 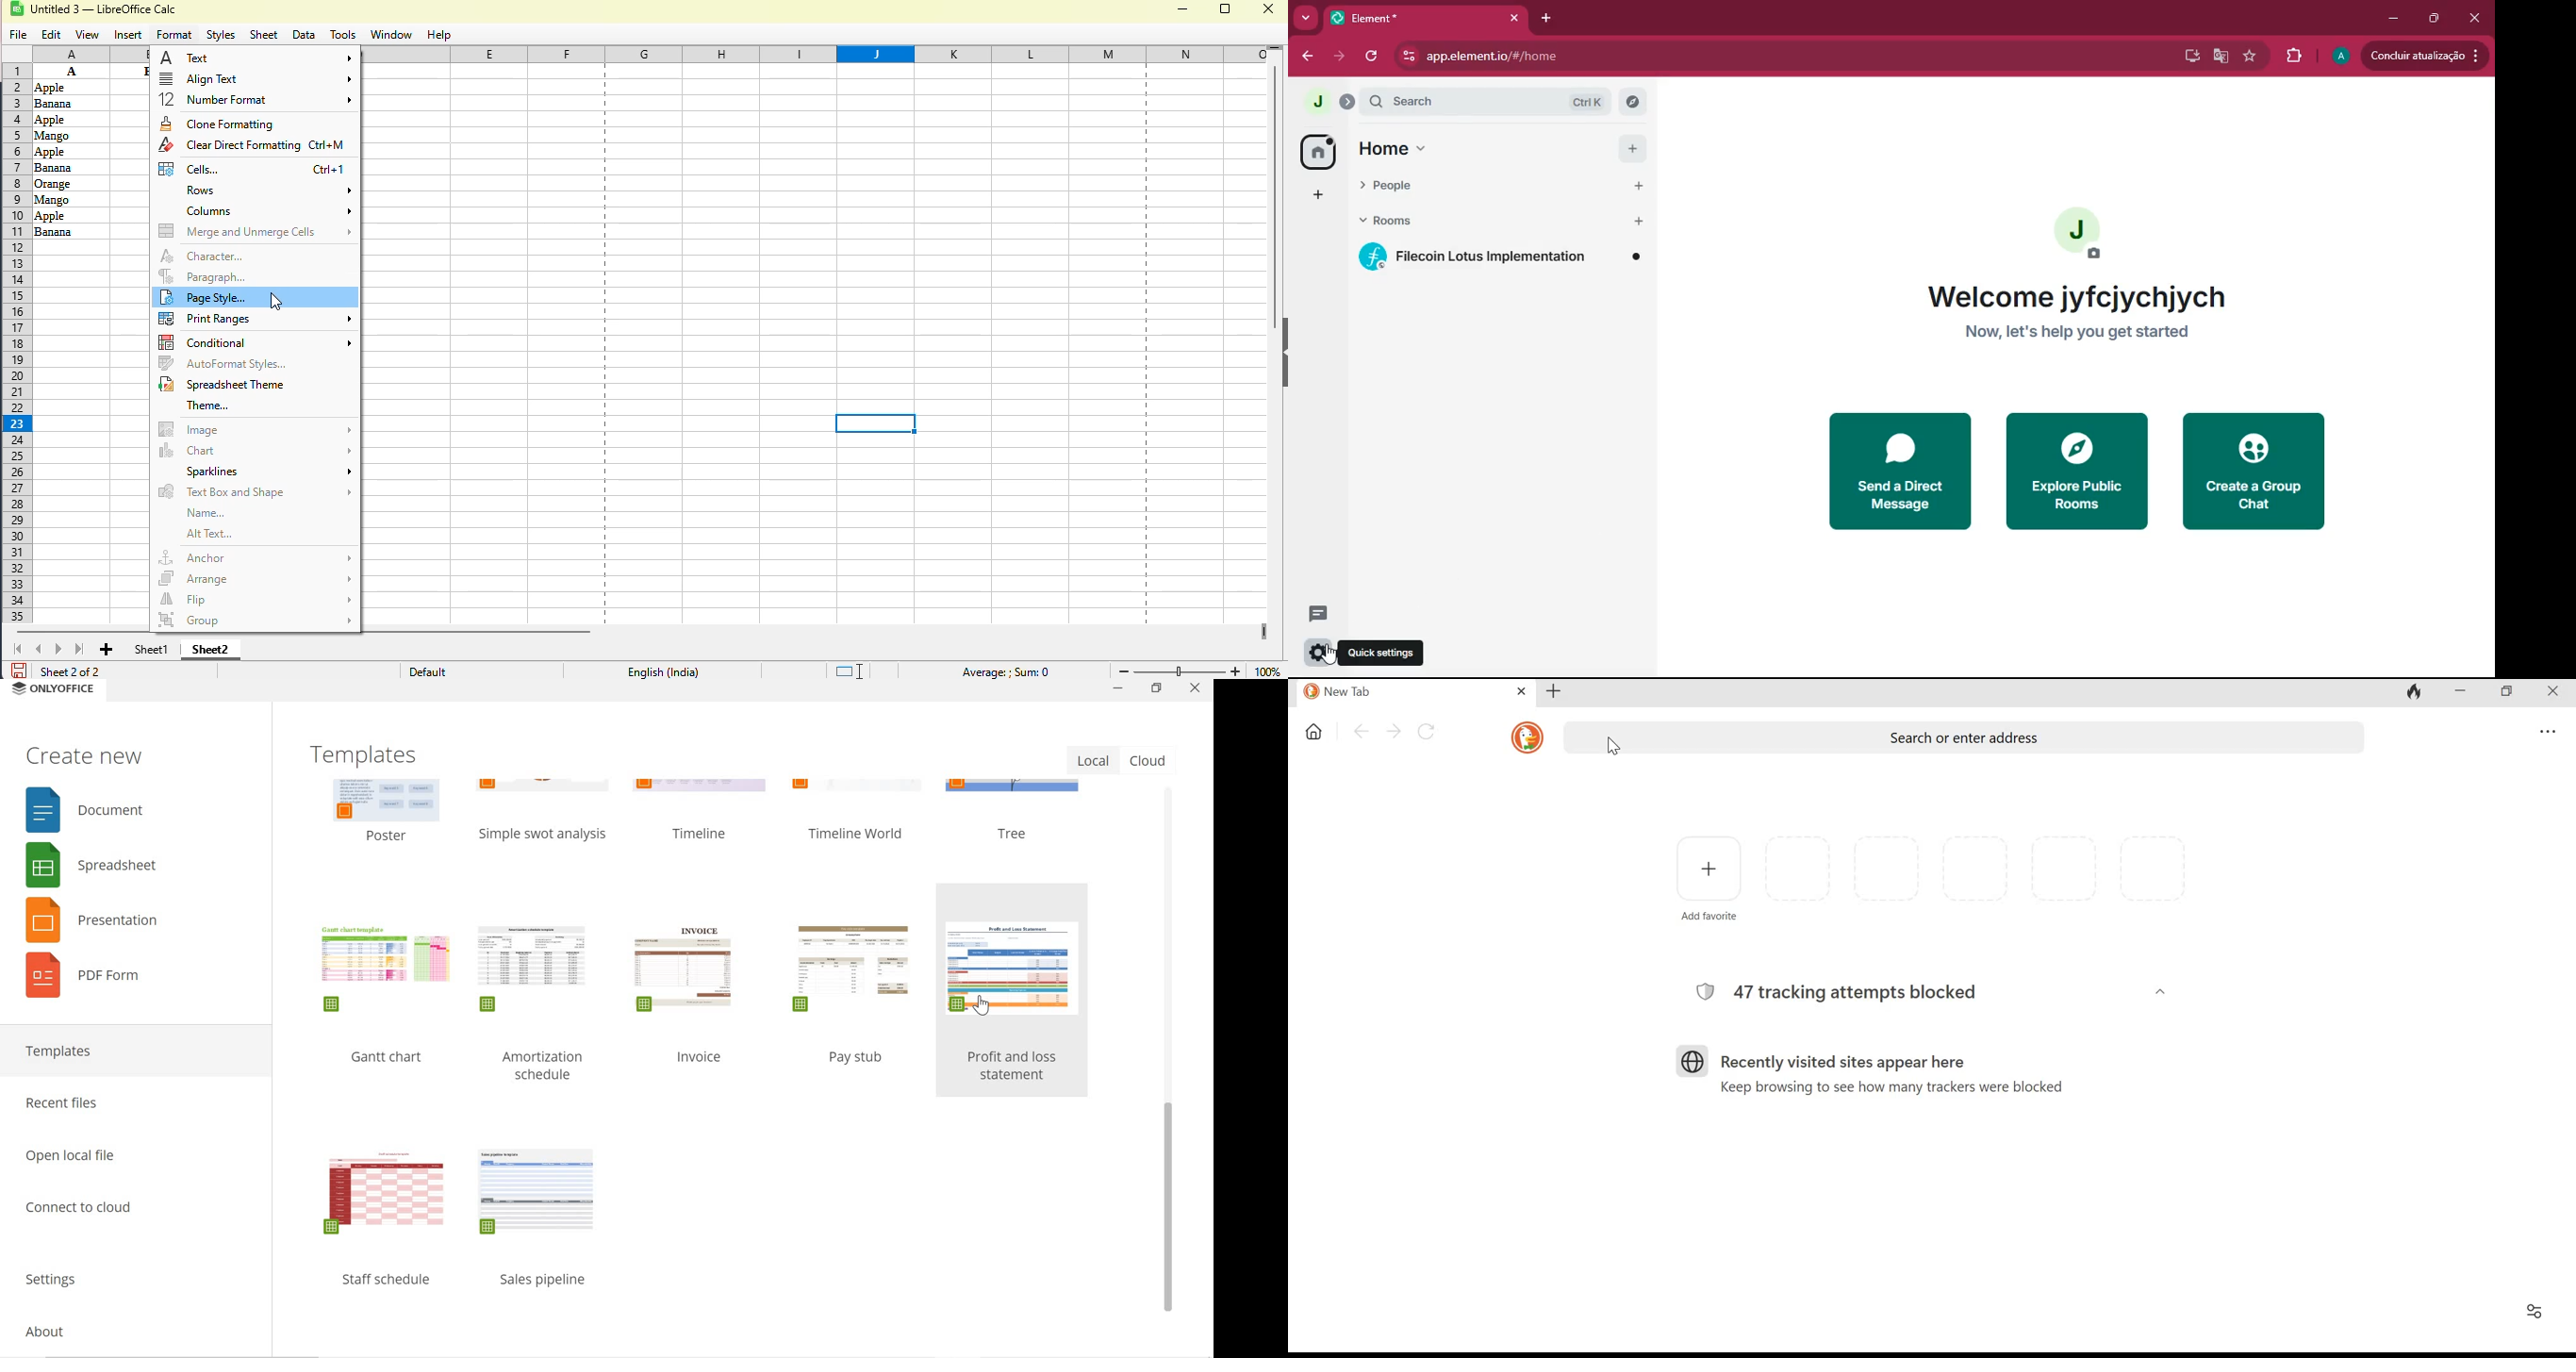 What do you see at coordinates (329, 147) in the screenshot?
I see `Ctrl+M` at bounding box center [329, 147].